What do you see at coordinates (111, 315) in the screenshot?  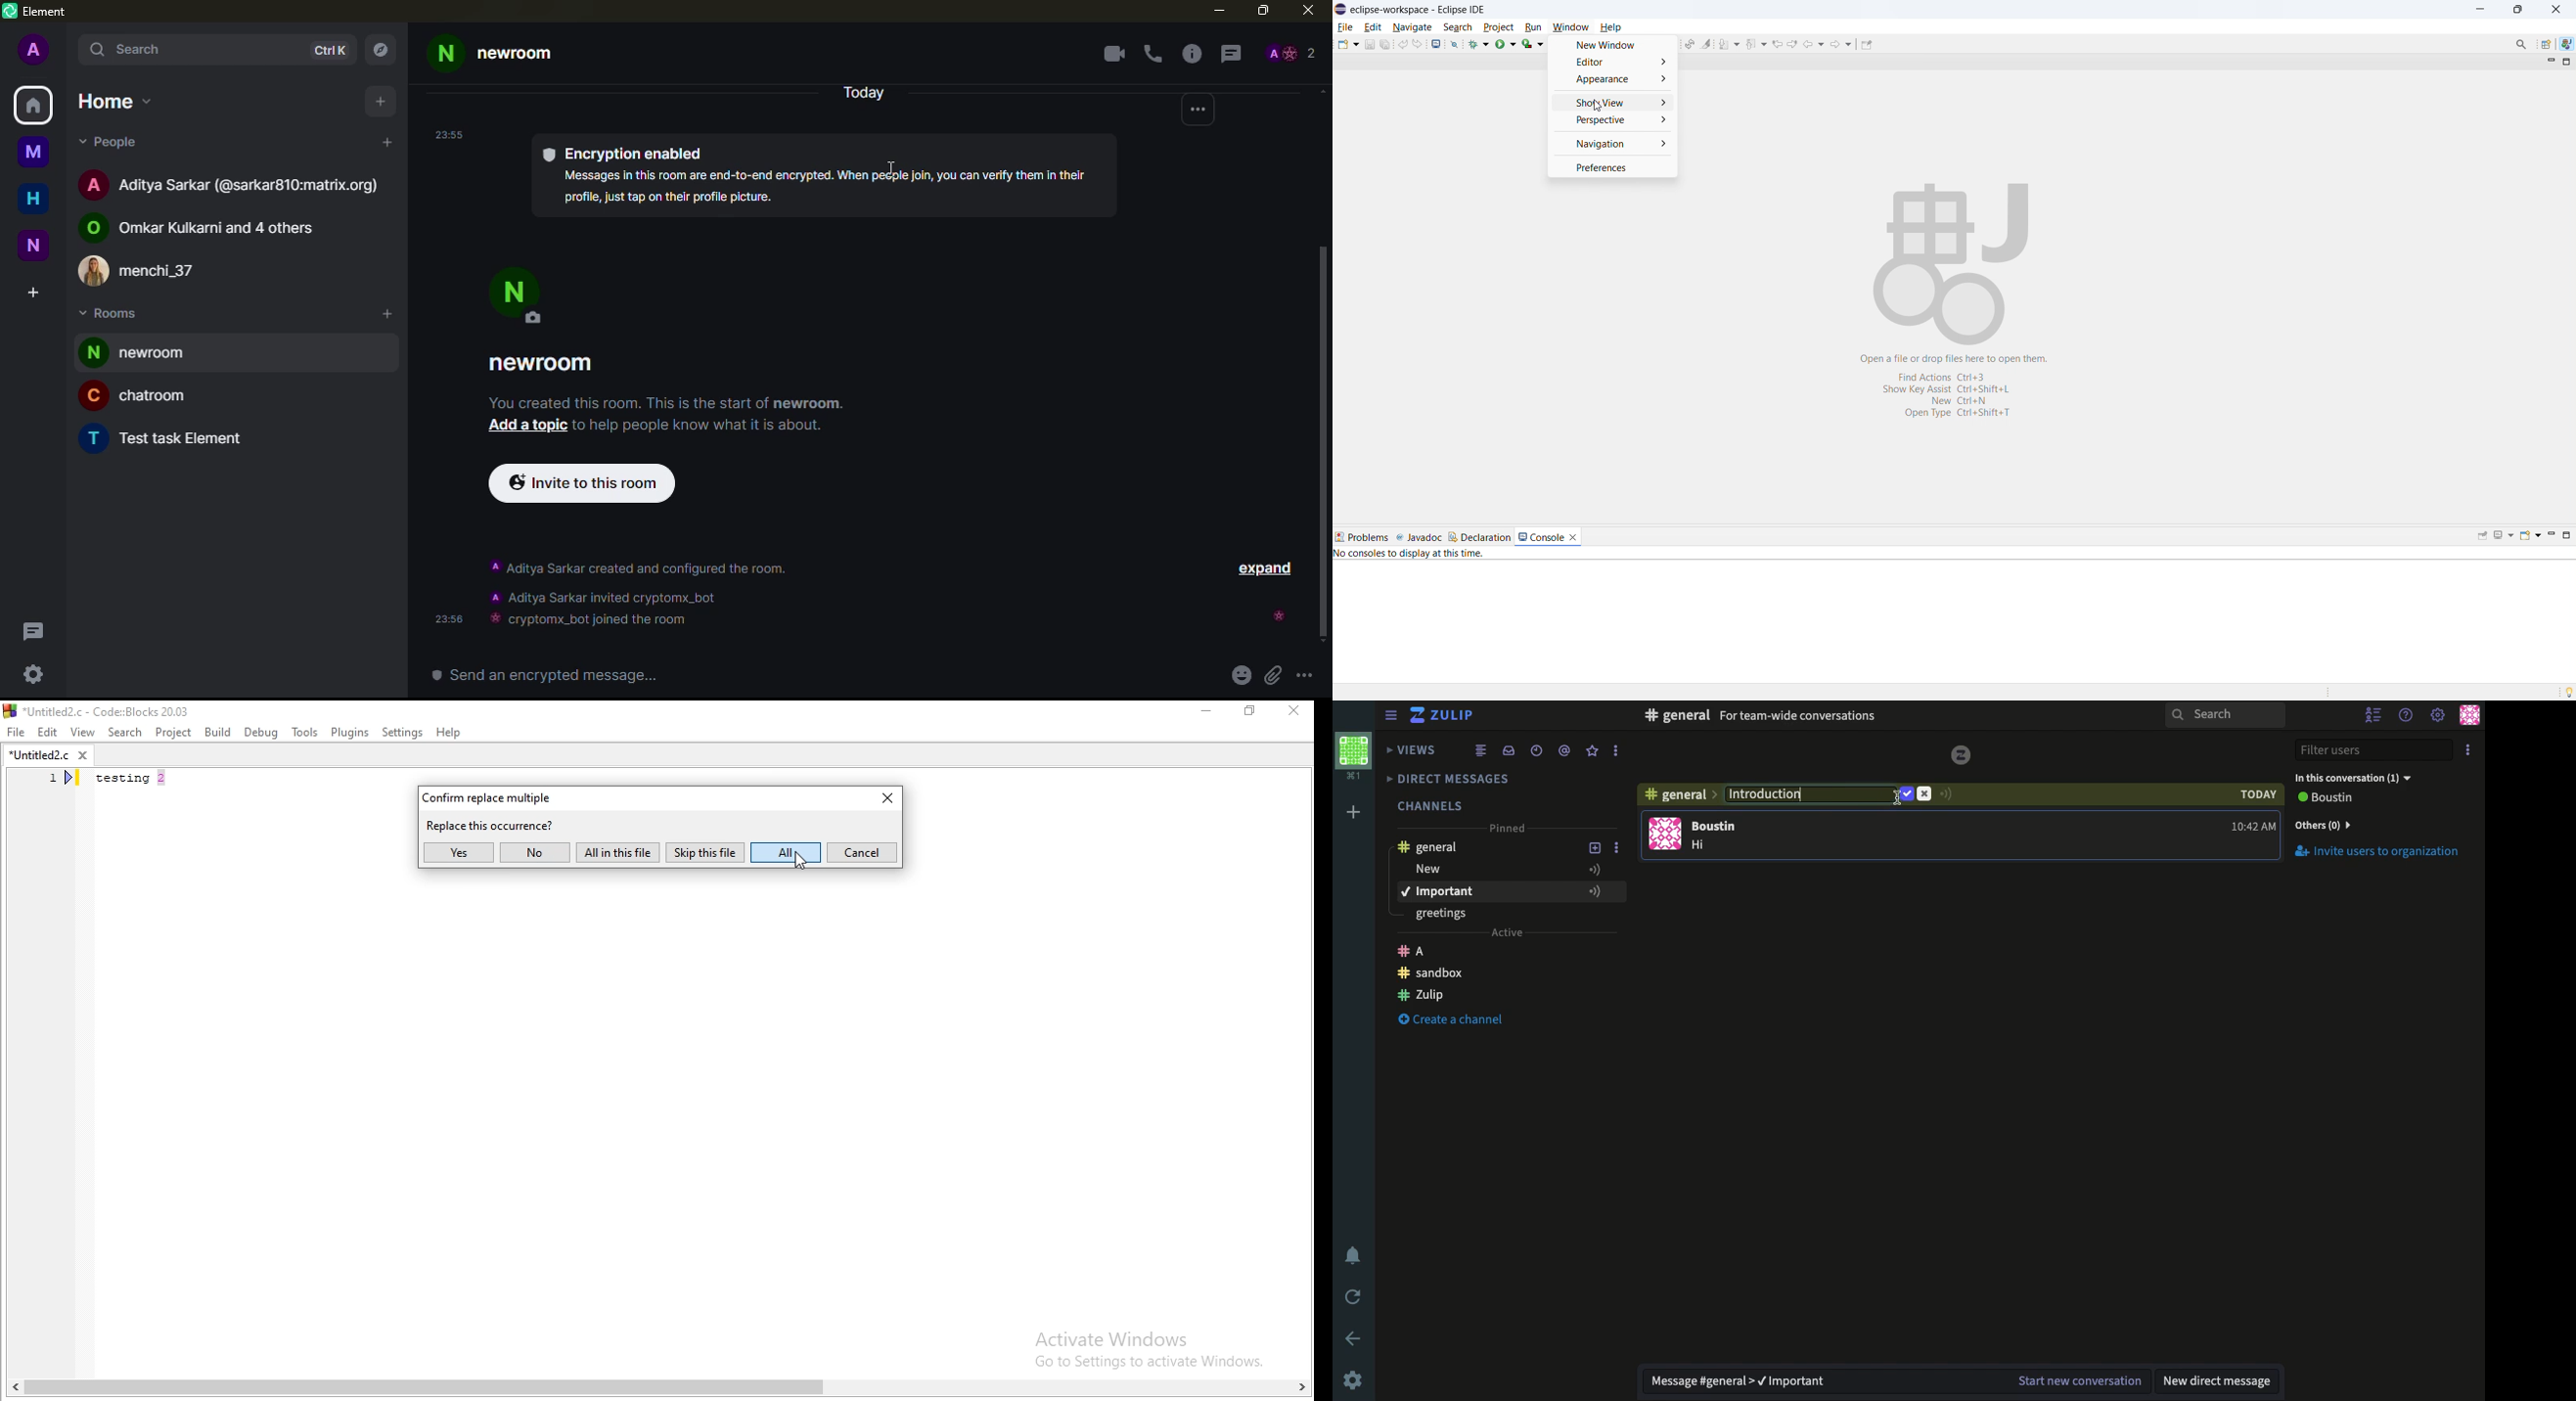 I see `rooms` at bounding box center [111, 315].